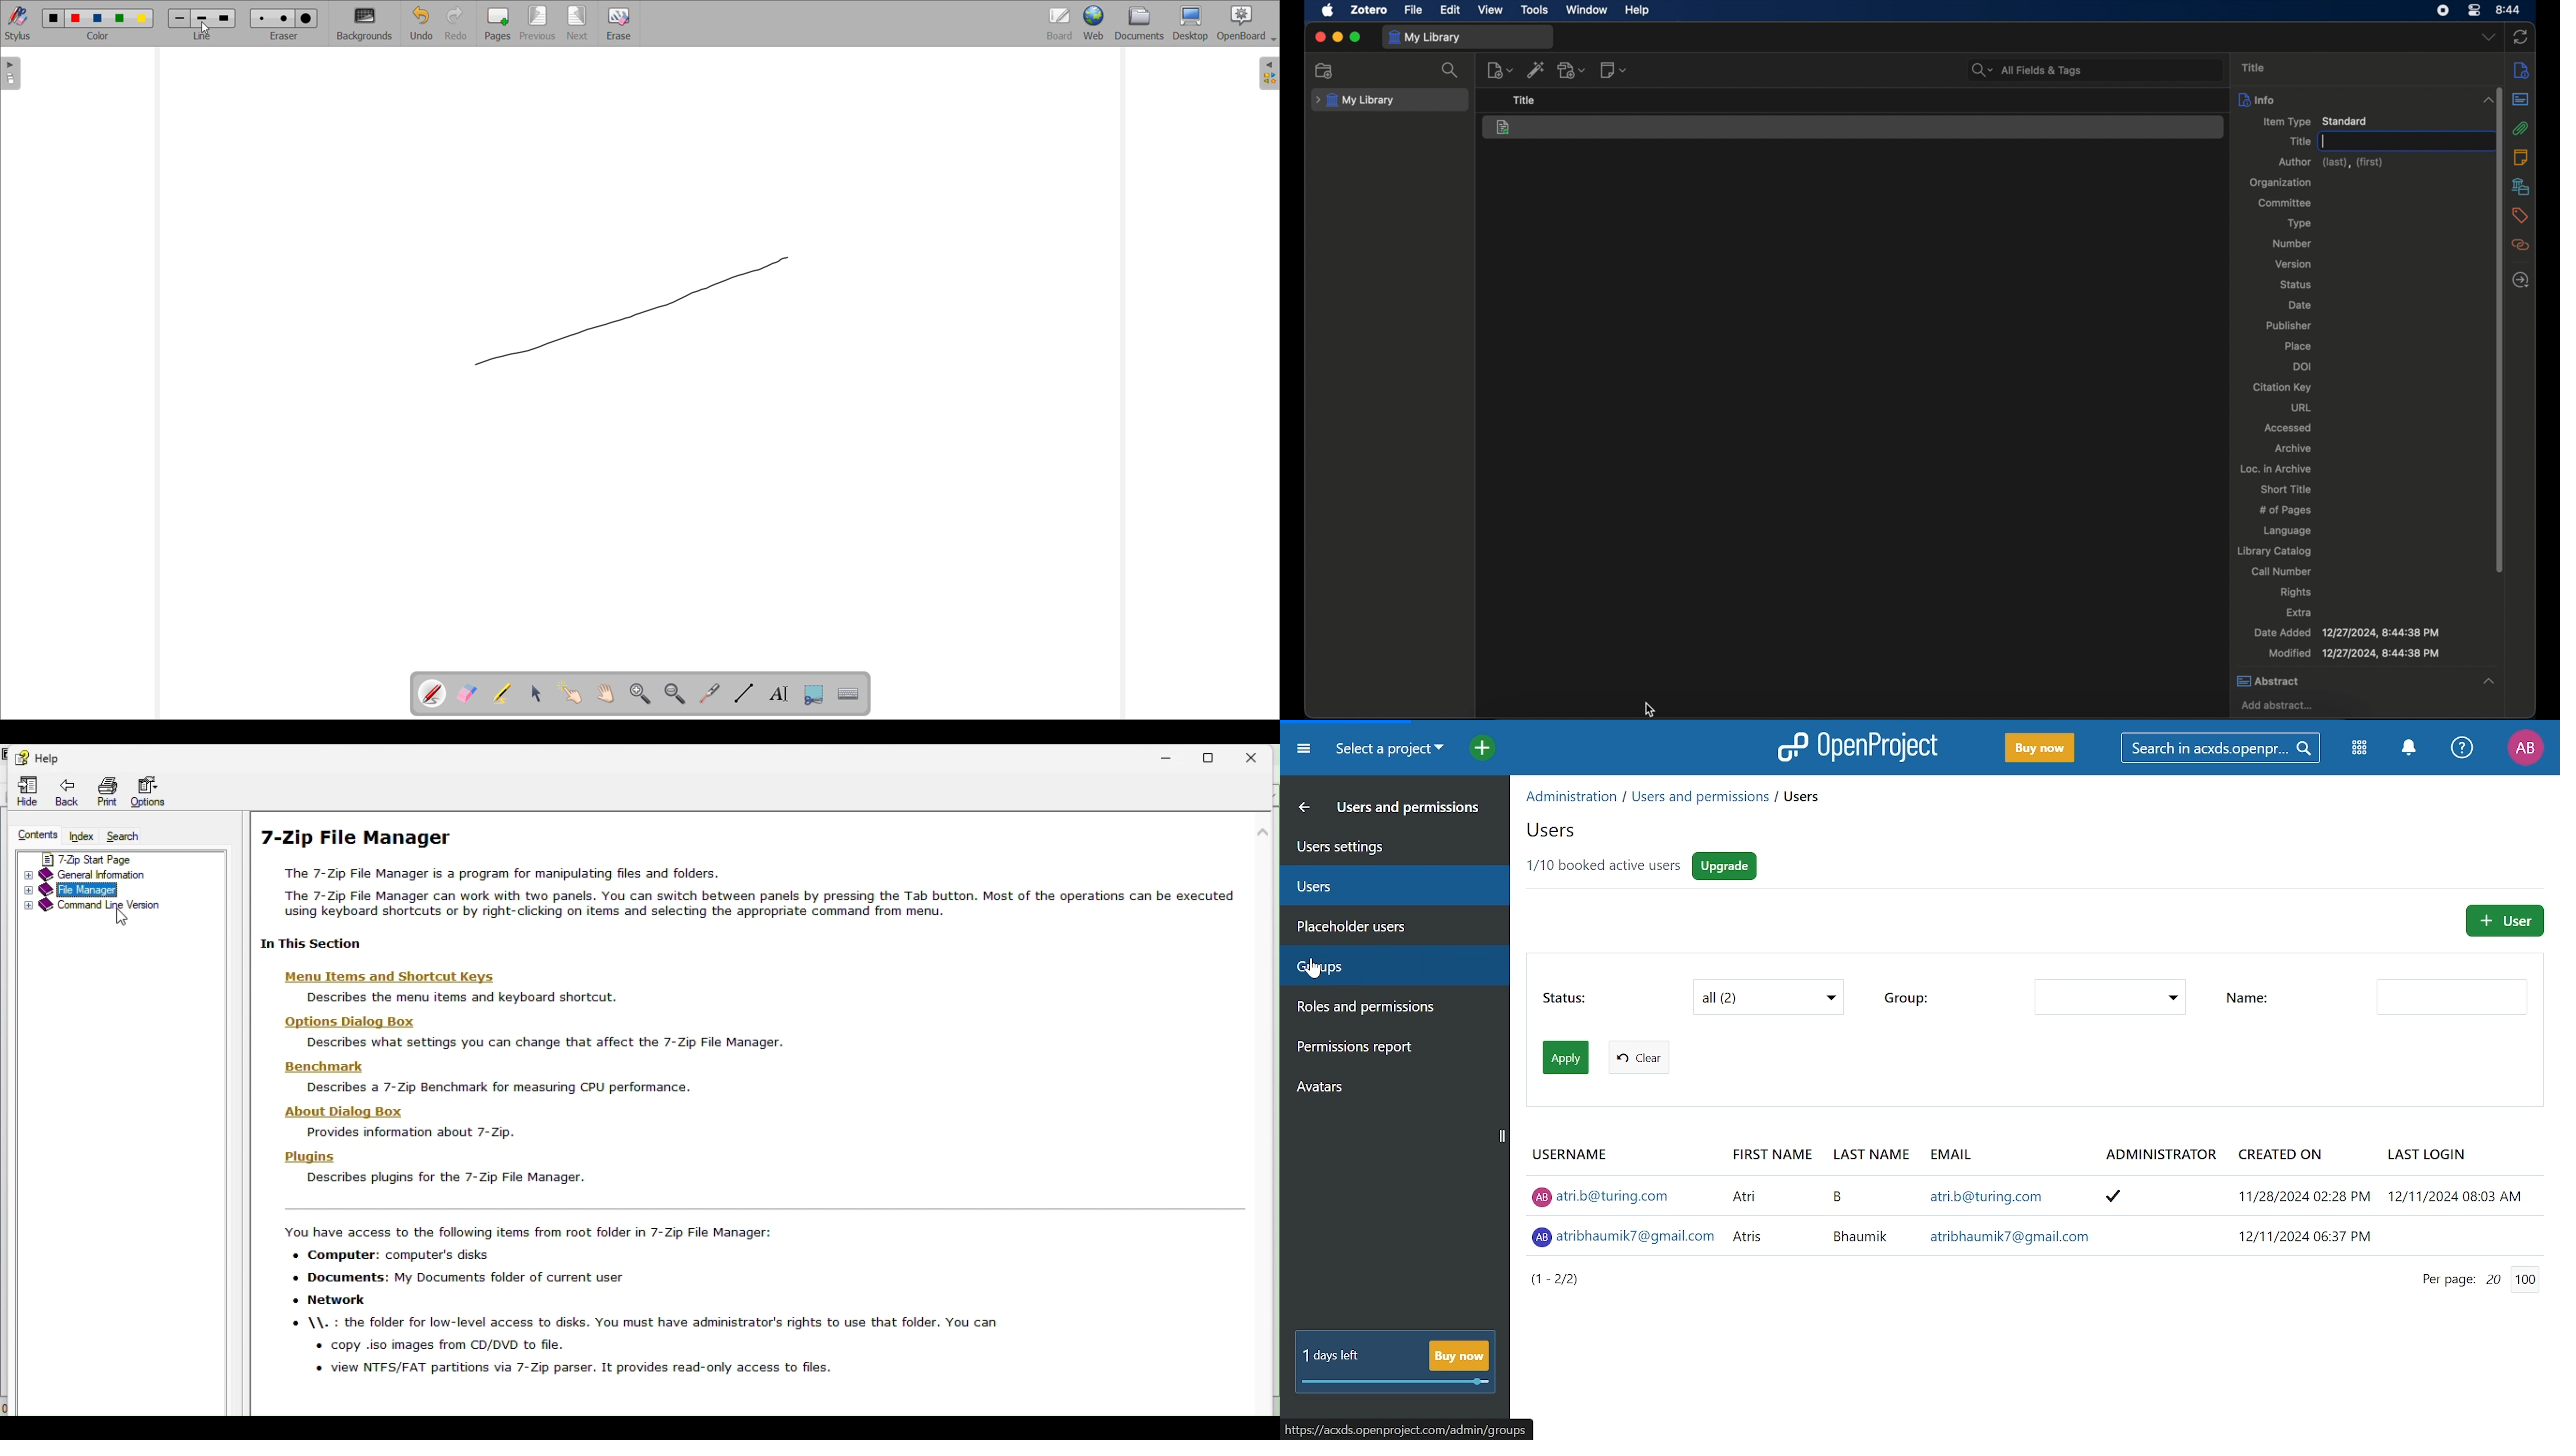 The height and width of the screenshot is (1456, 2576). Describe the element at coordinates (2475, 11) in the screenshot. I see `control center` at that location.